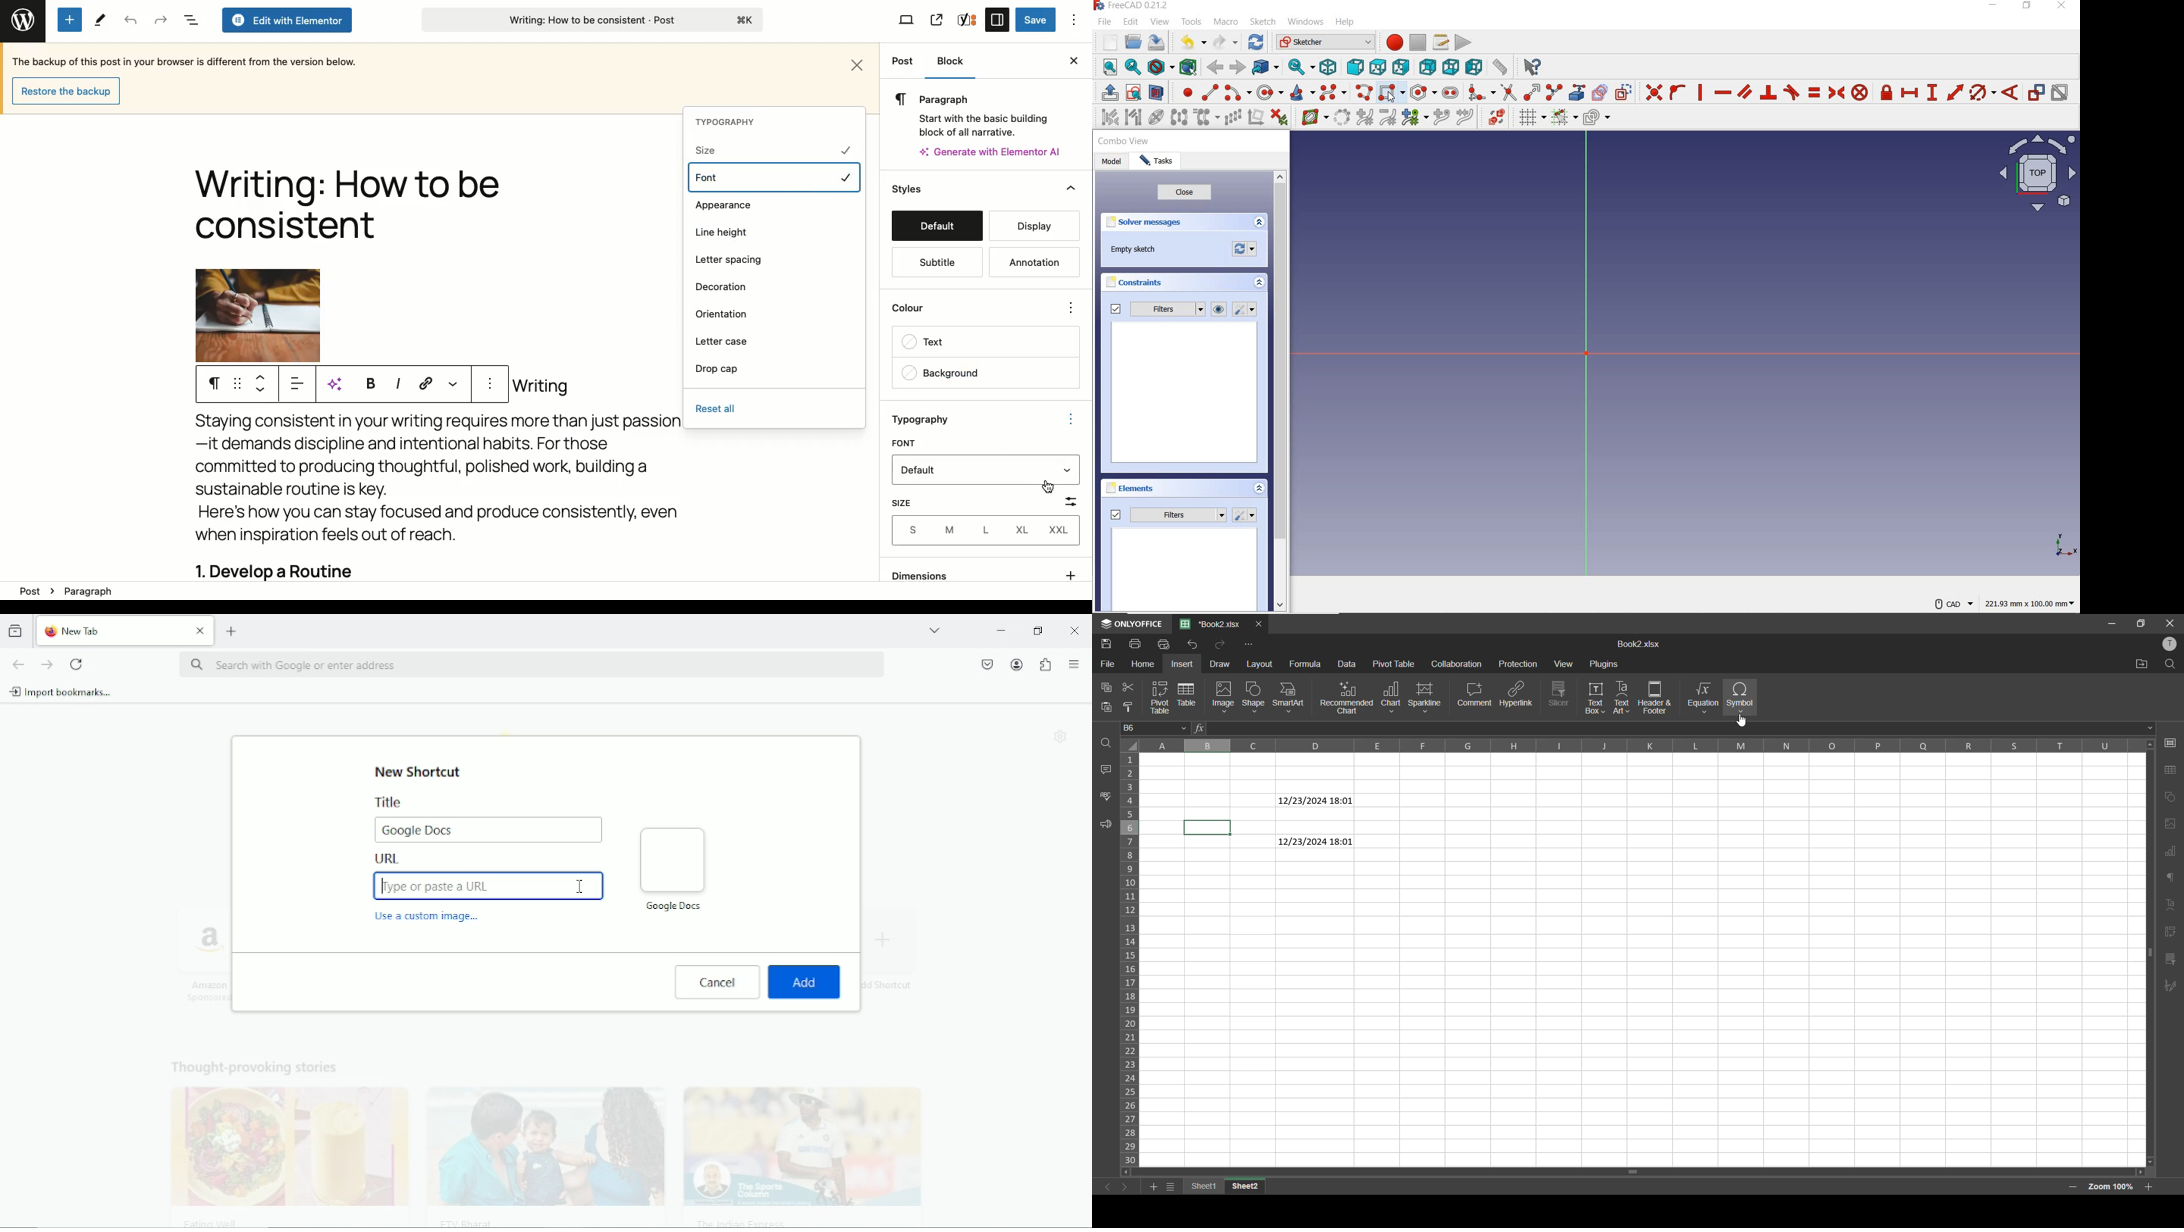  Describe the element at coordinates (1187, 66) in the screenshot. I see `bounding box` at that location.